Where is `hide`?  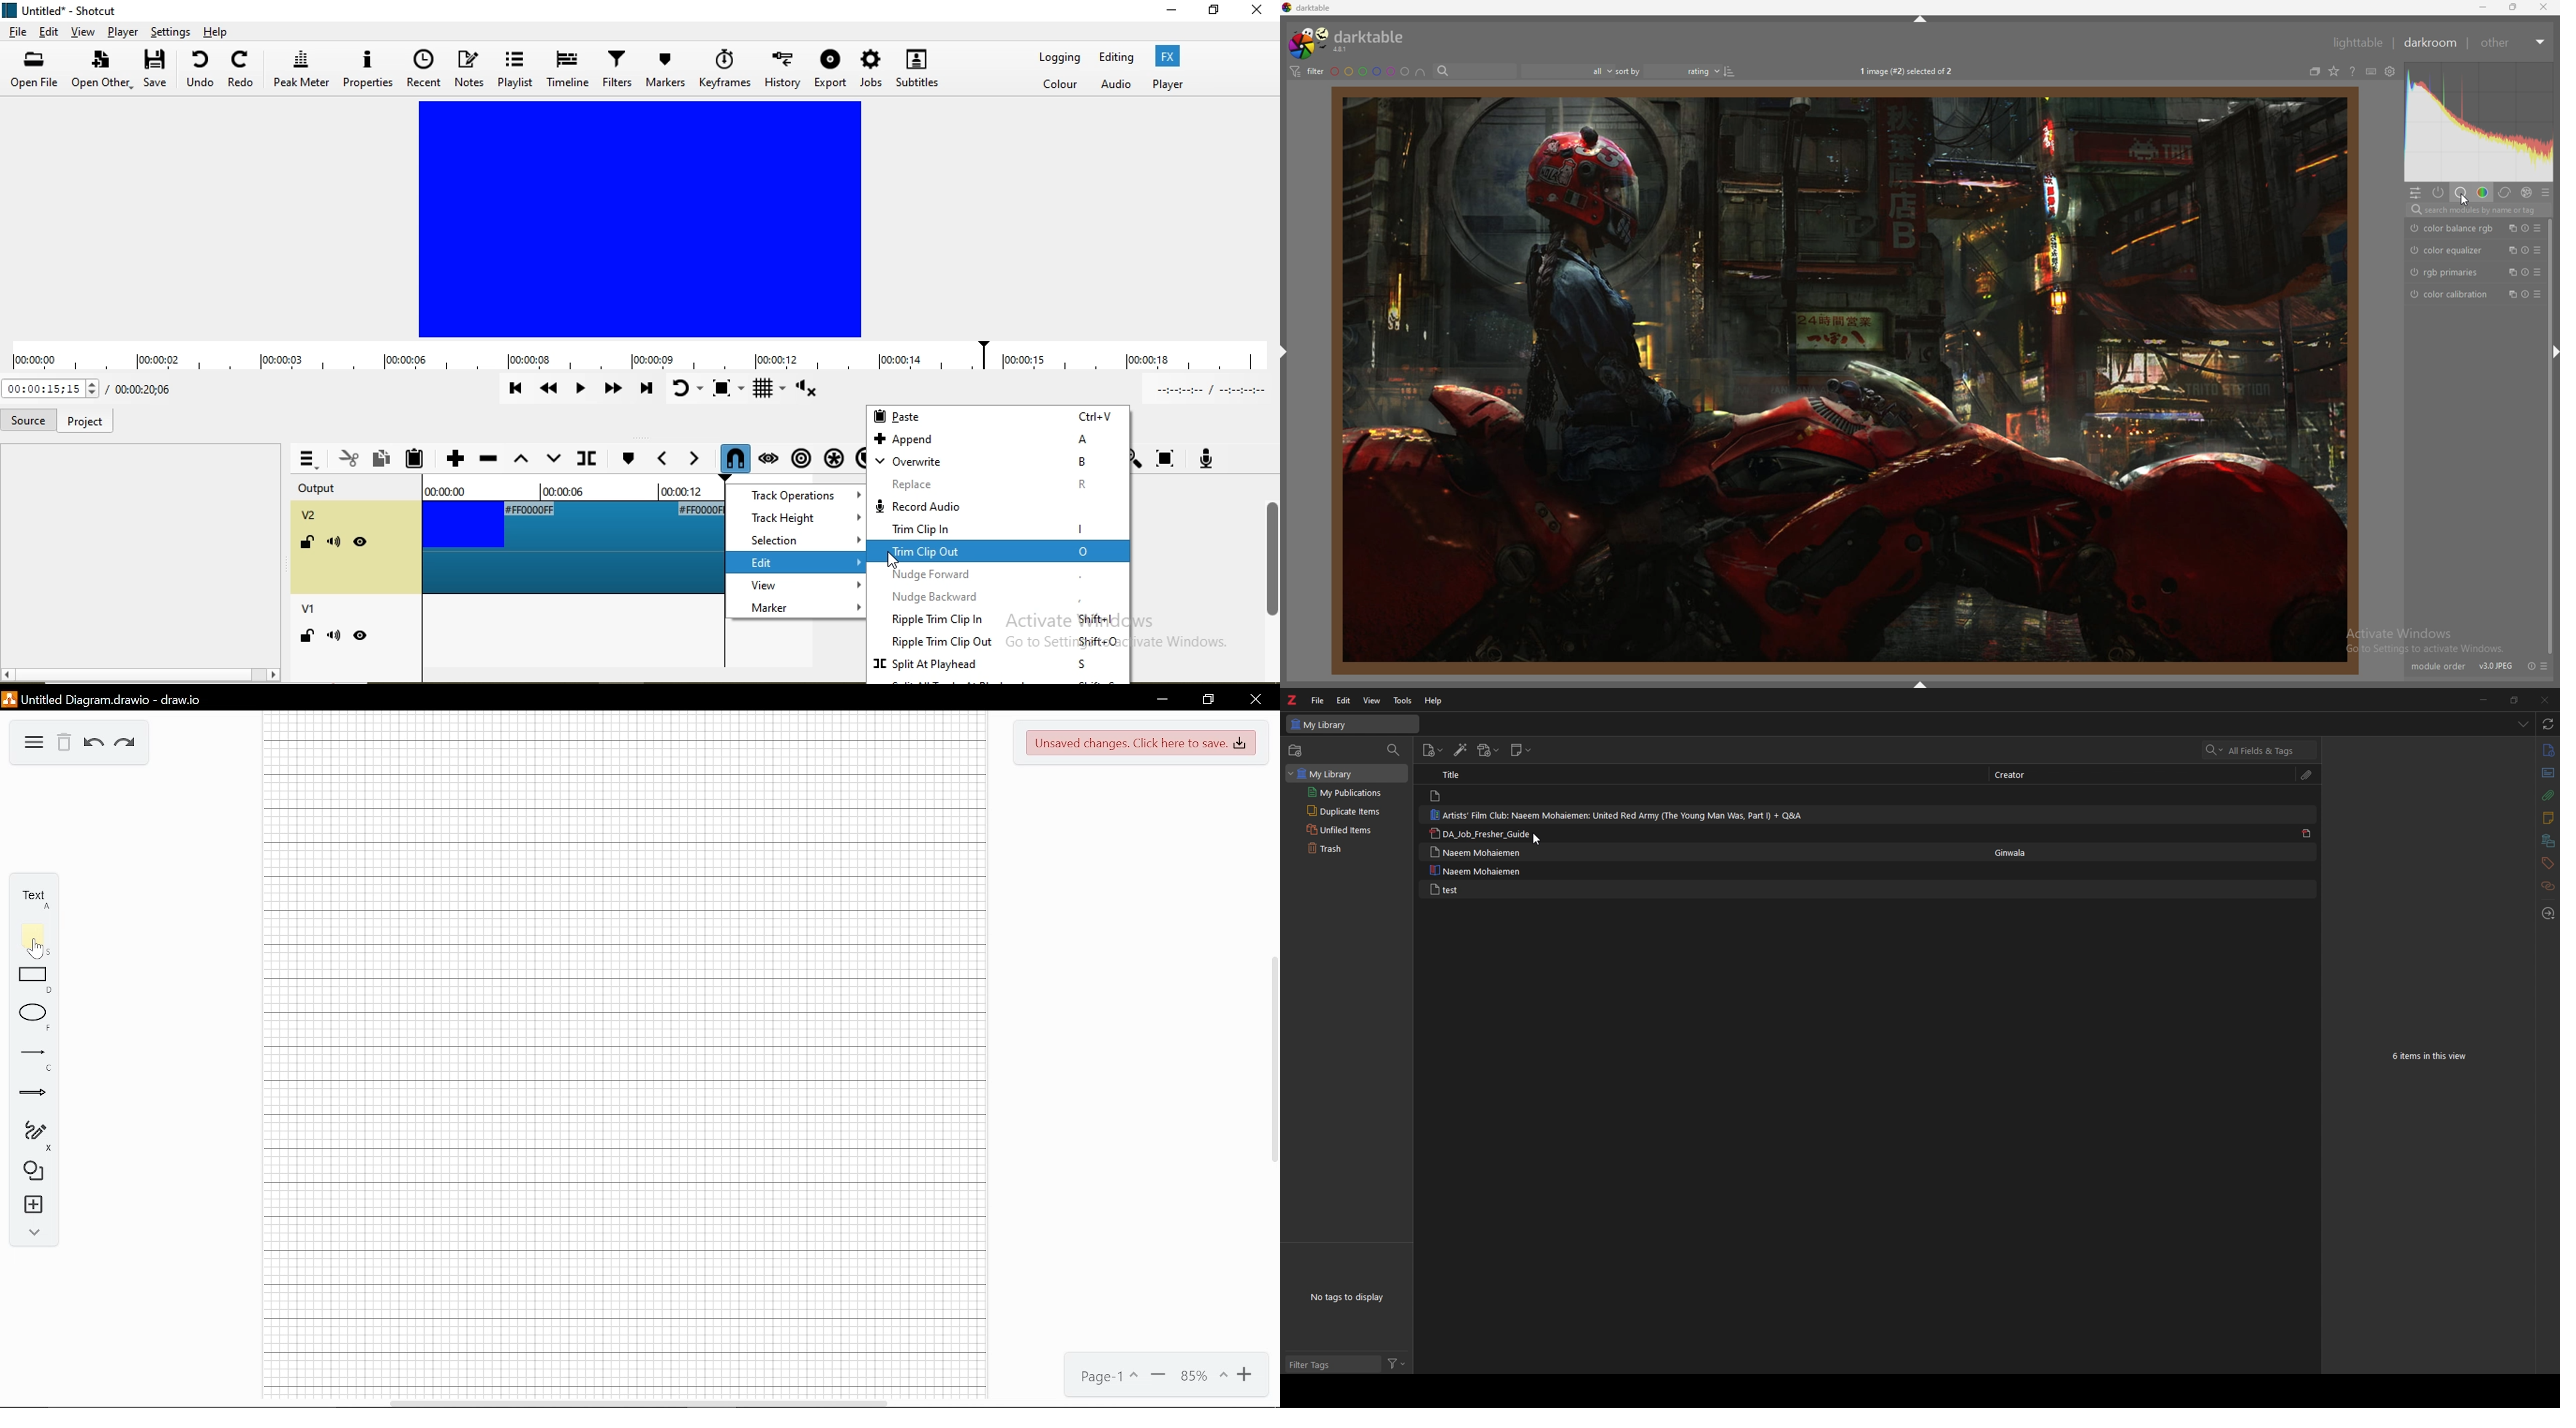 hide is located at coordinates (362, 635).